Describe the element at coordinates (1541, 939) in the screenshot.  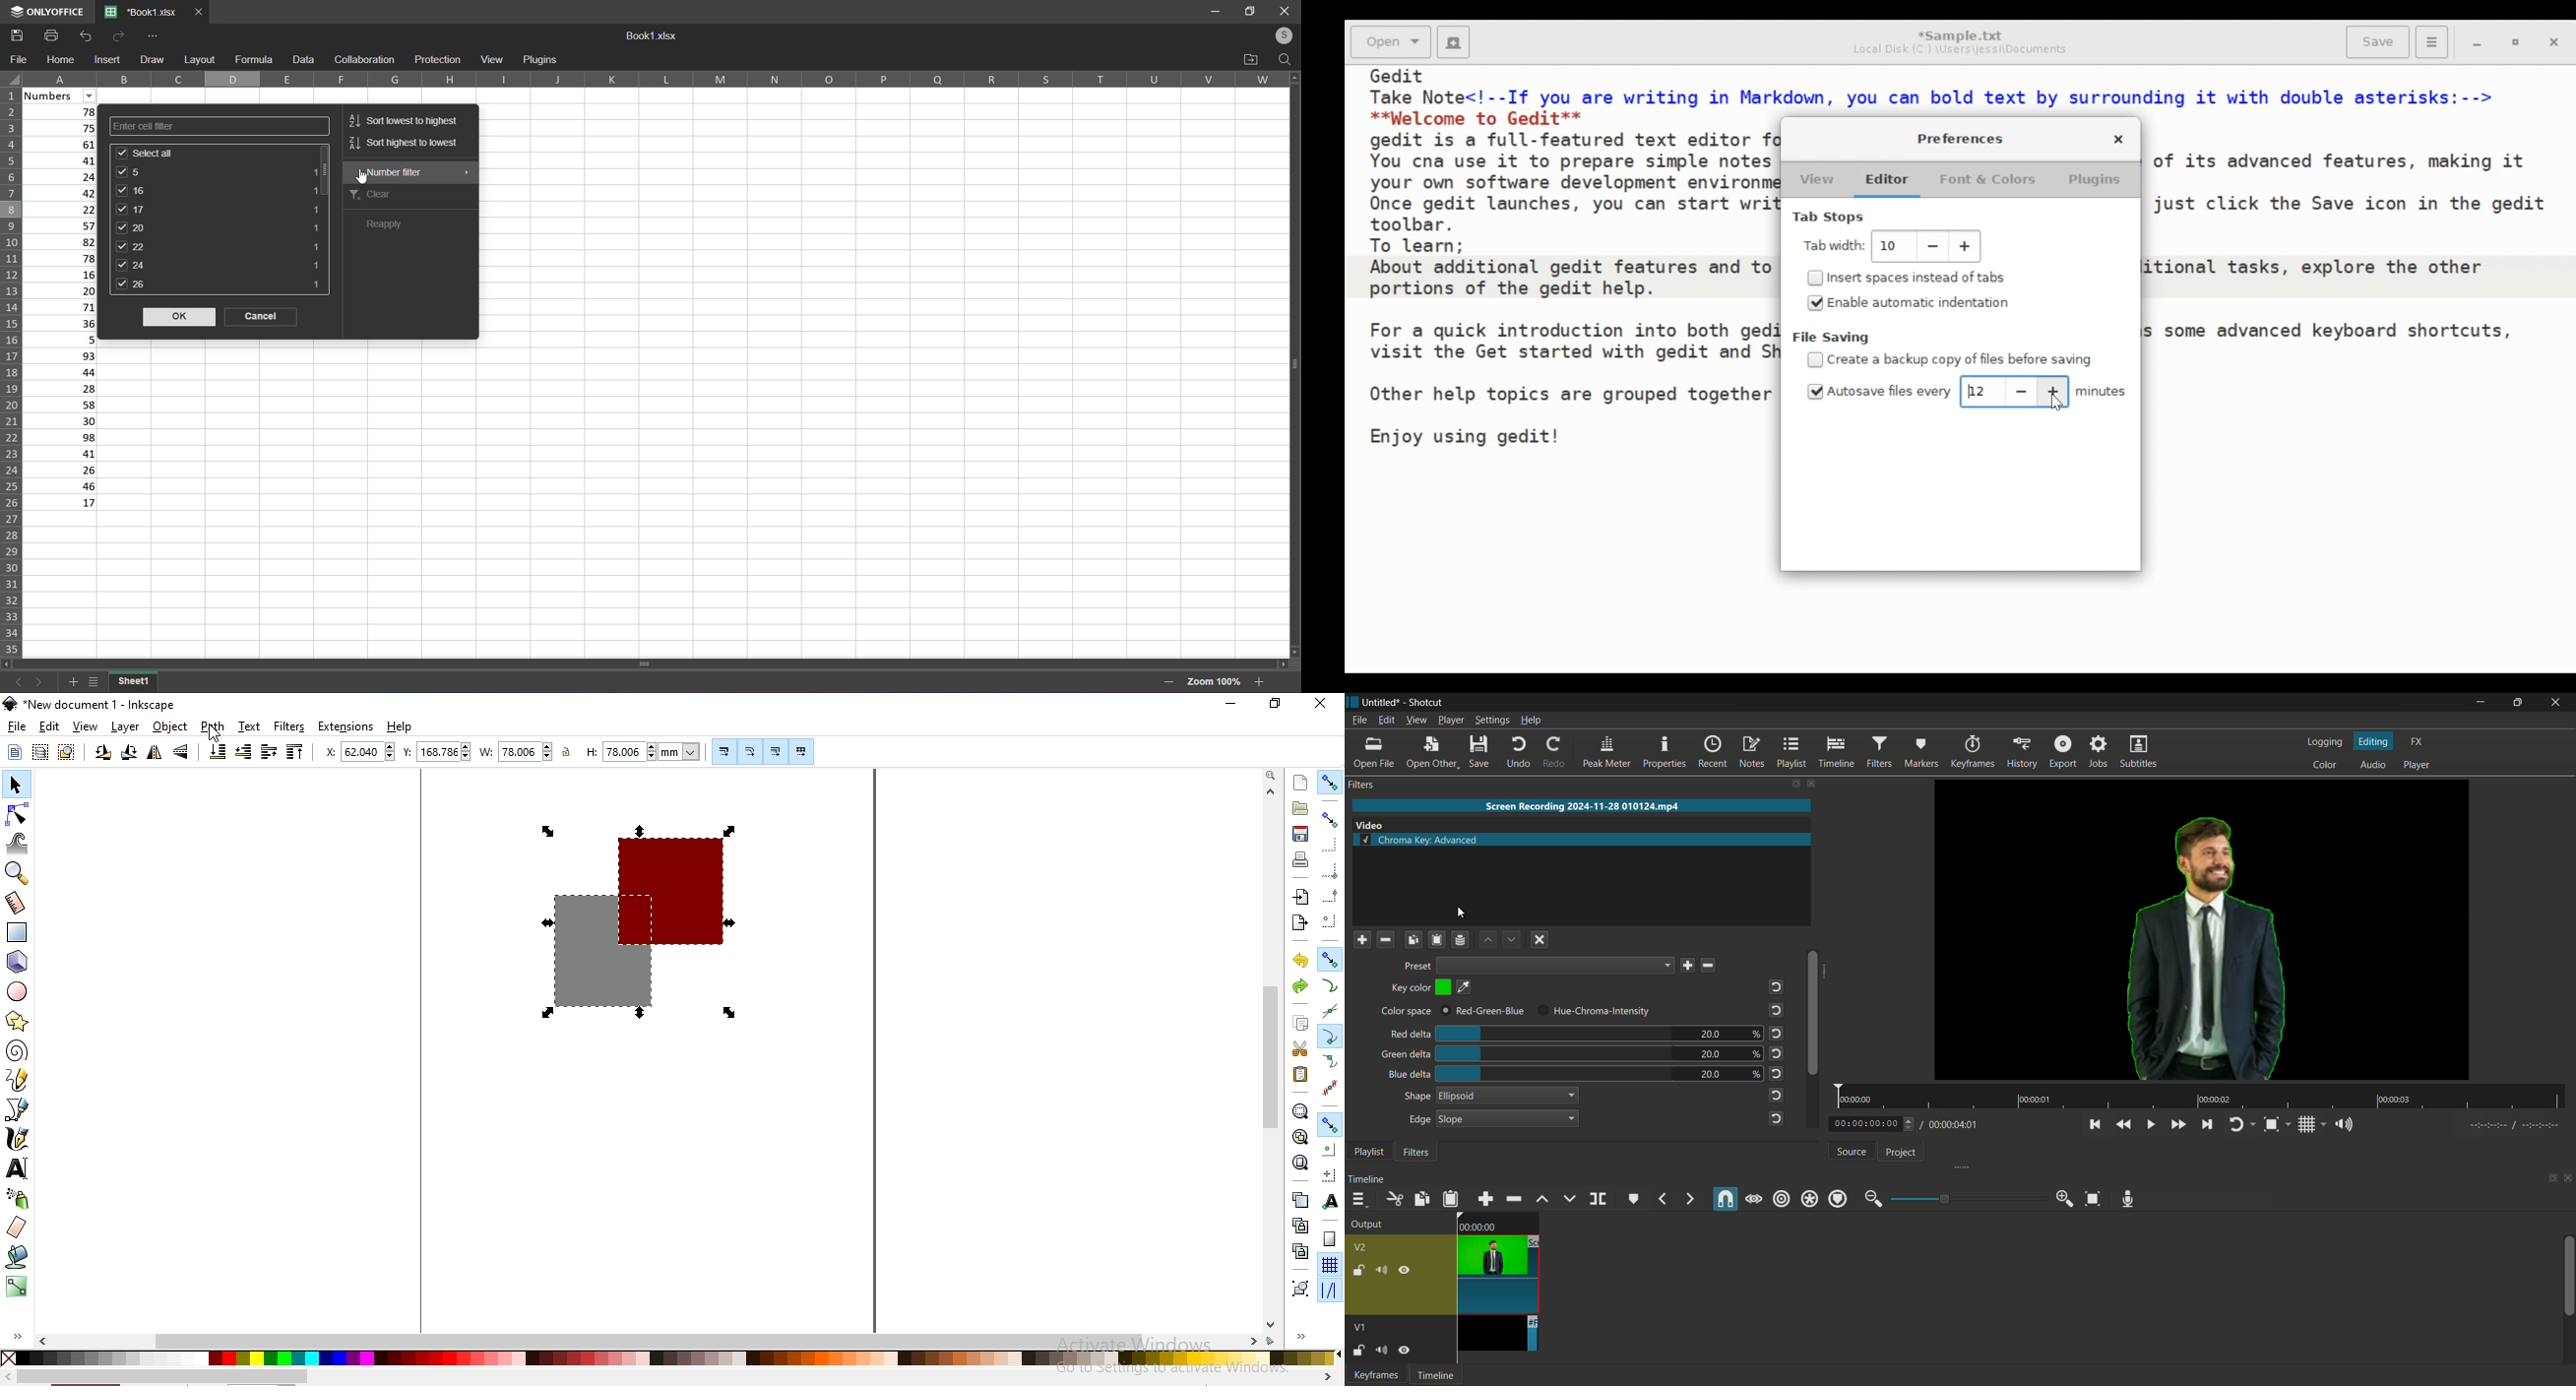
I see `Close` at that location.